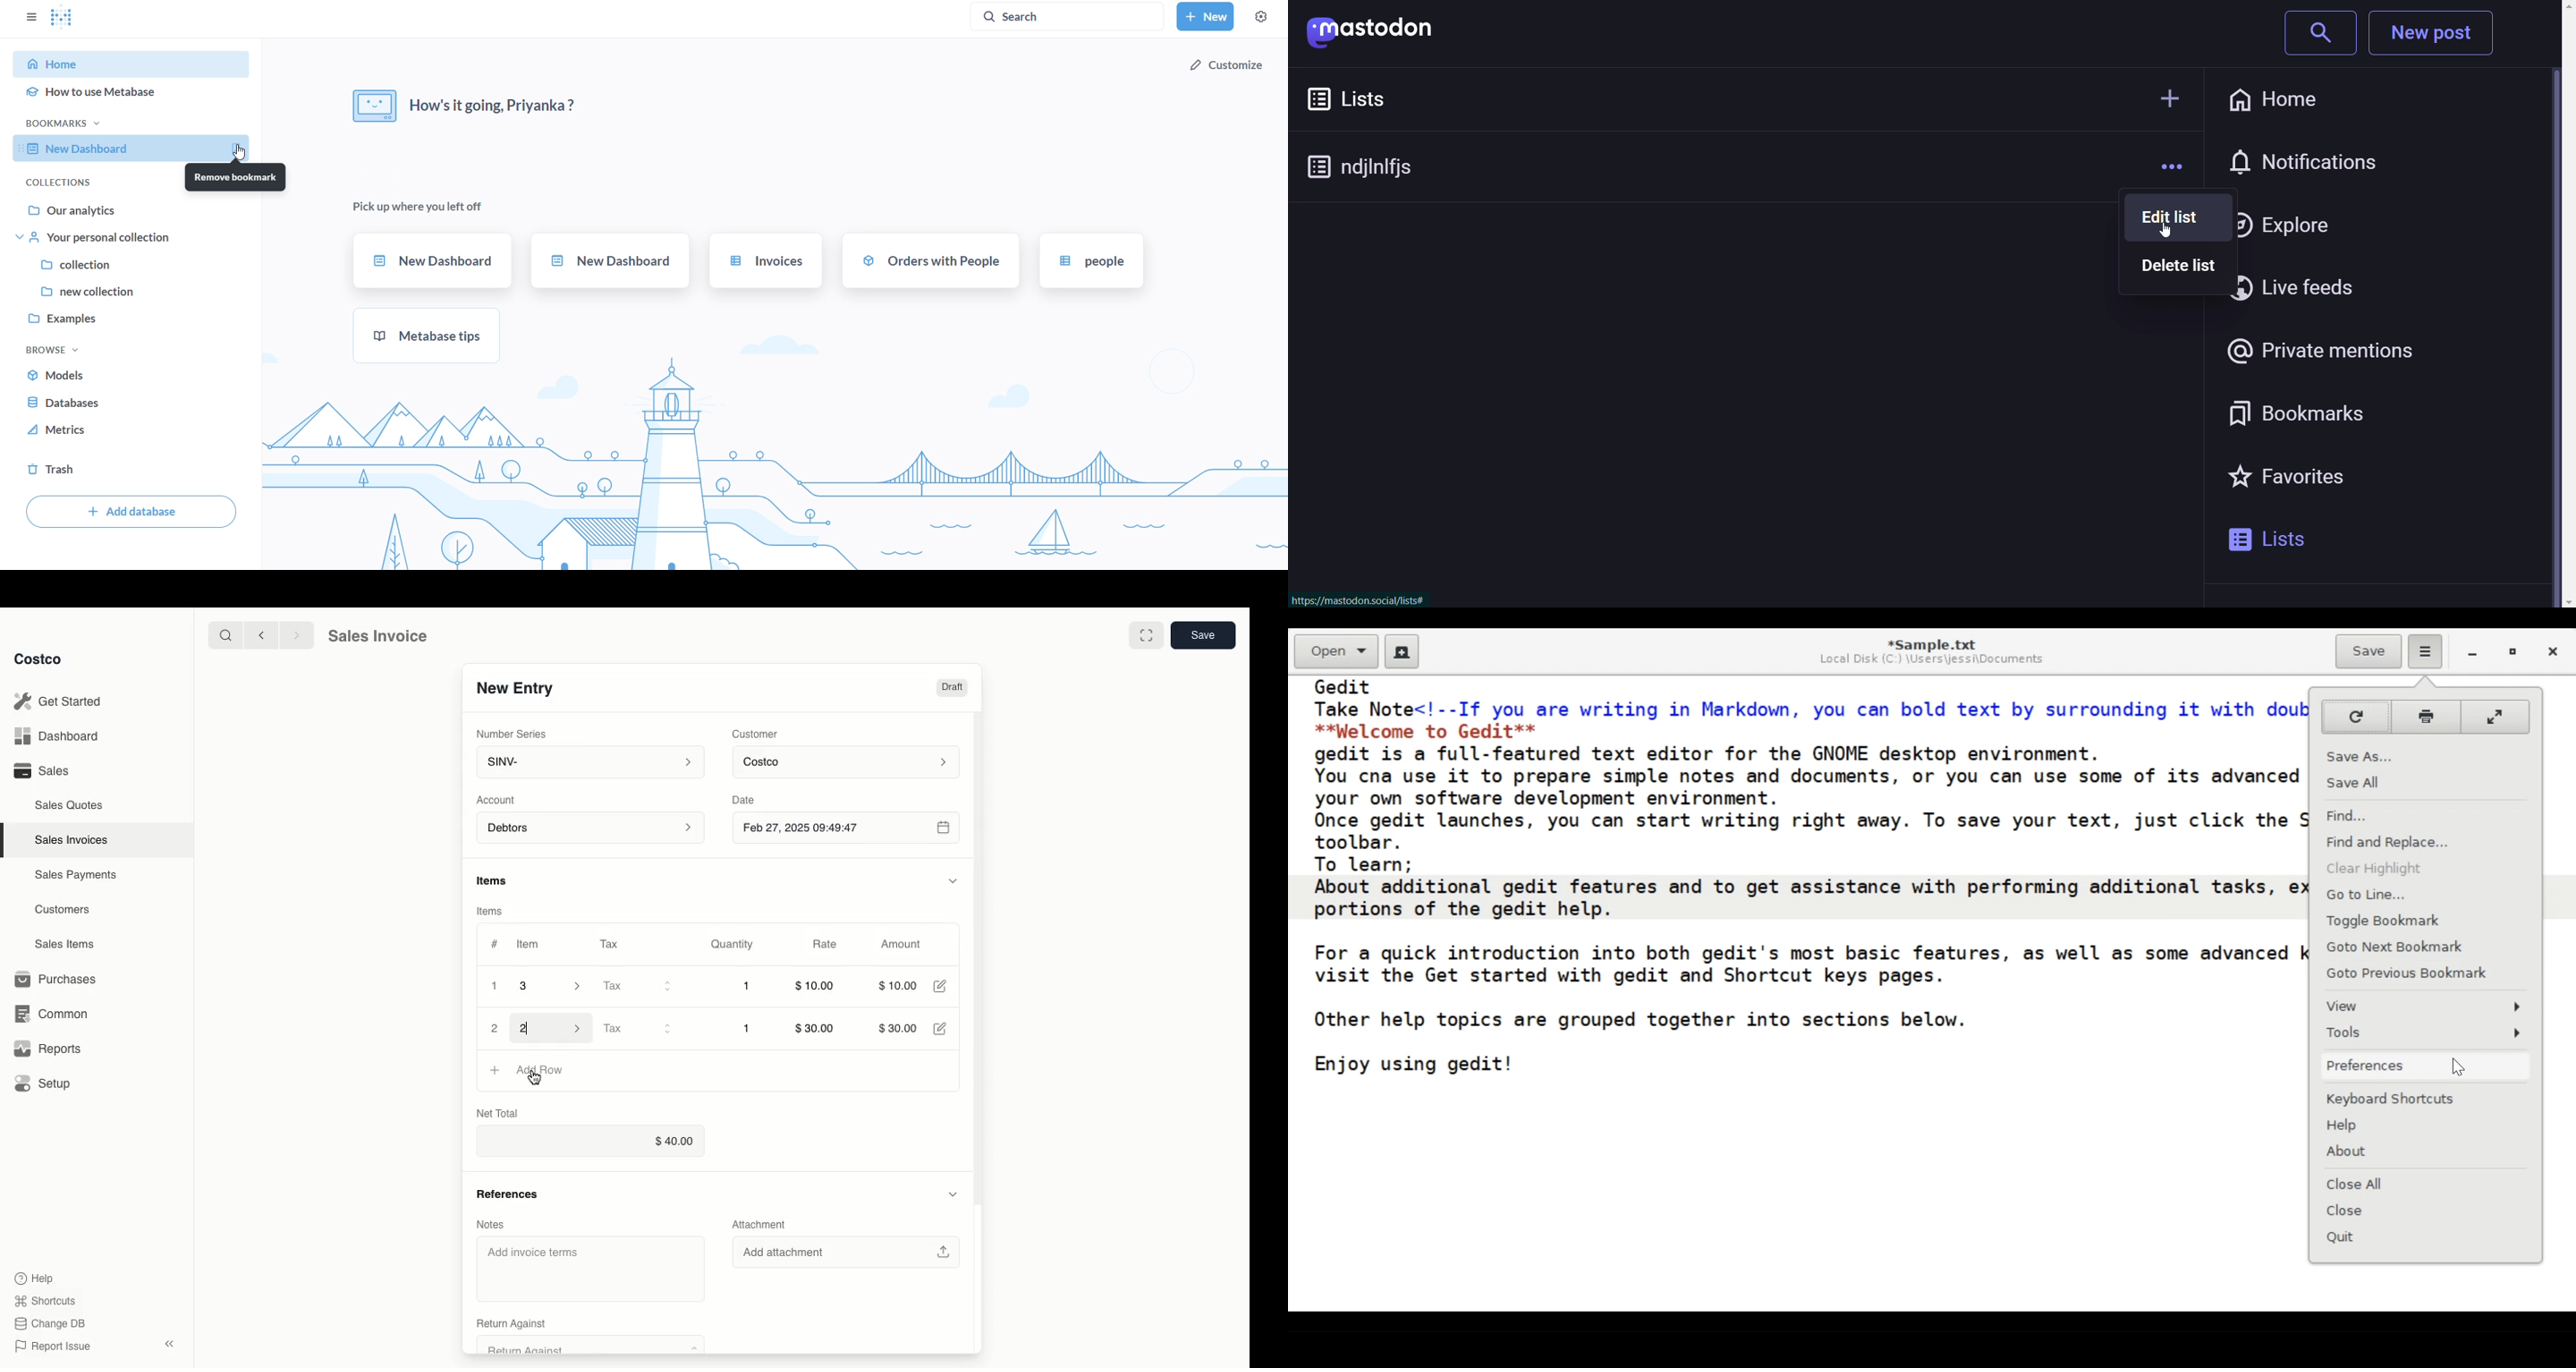 Image resolution: width=2576 pixels, height=1372 pixels. I want to click on Quantity, so click(733, 944).